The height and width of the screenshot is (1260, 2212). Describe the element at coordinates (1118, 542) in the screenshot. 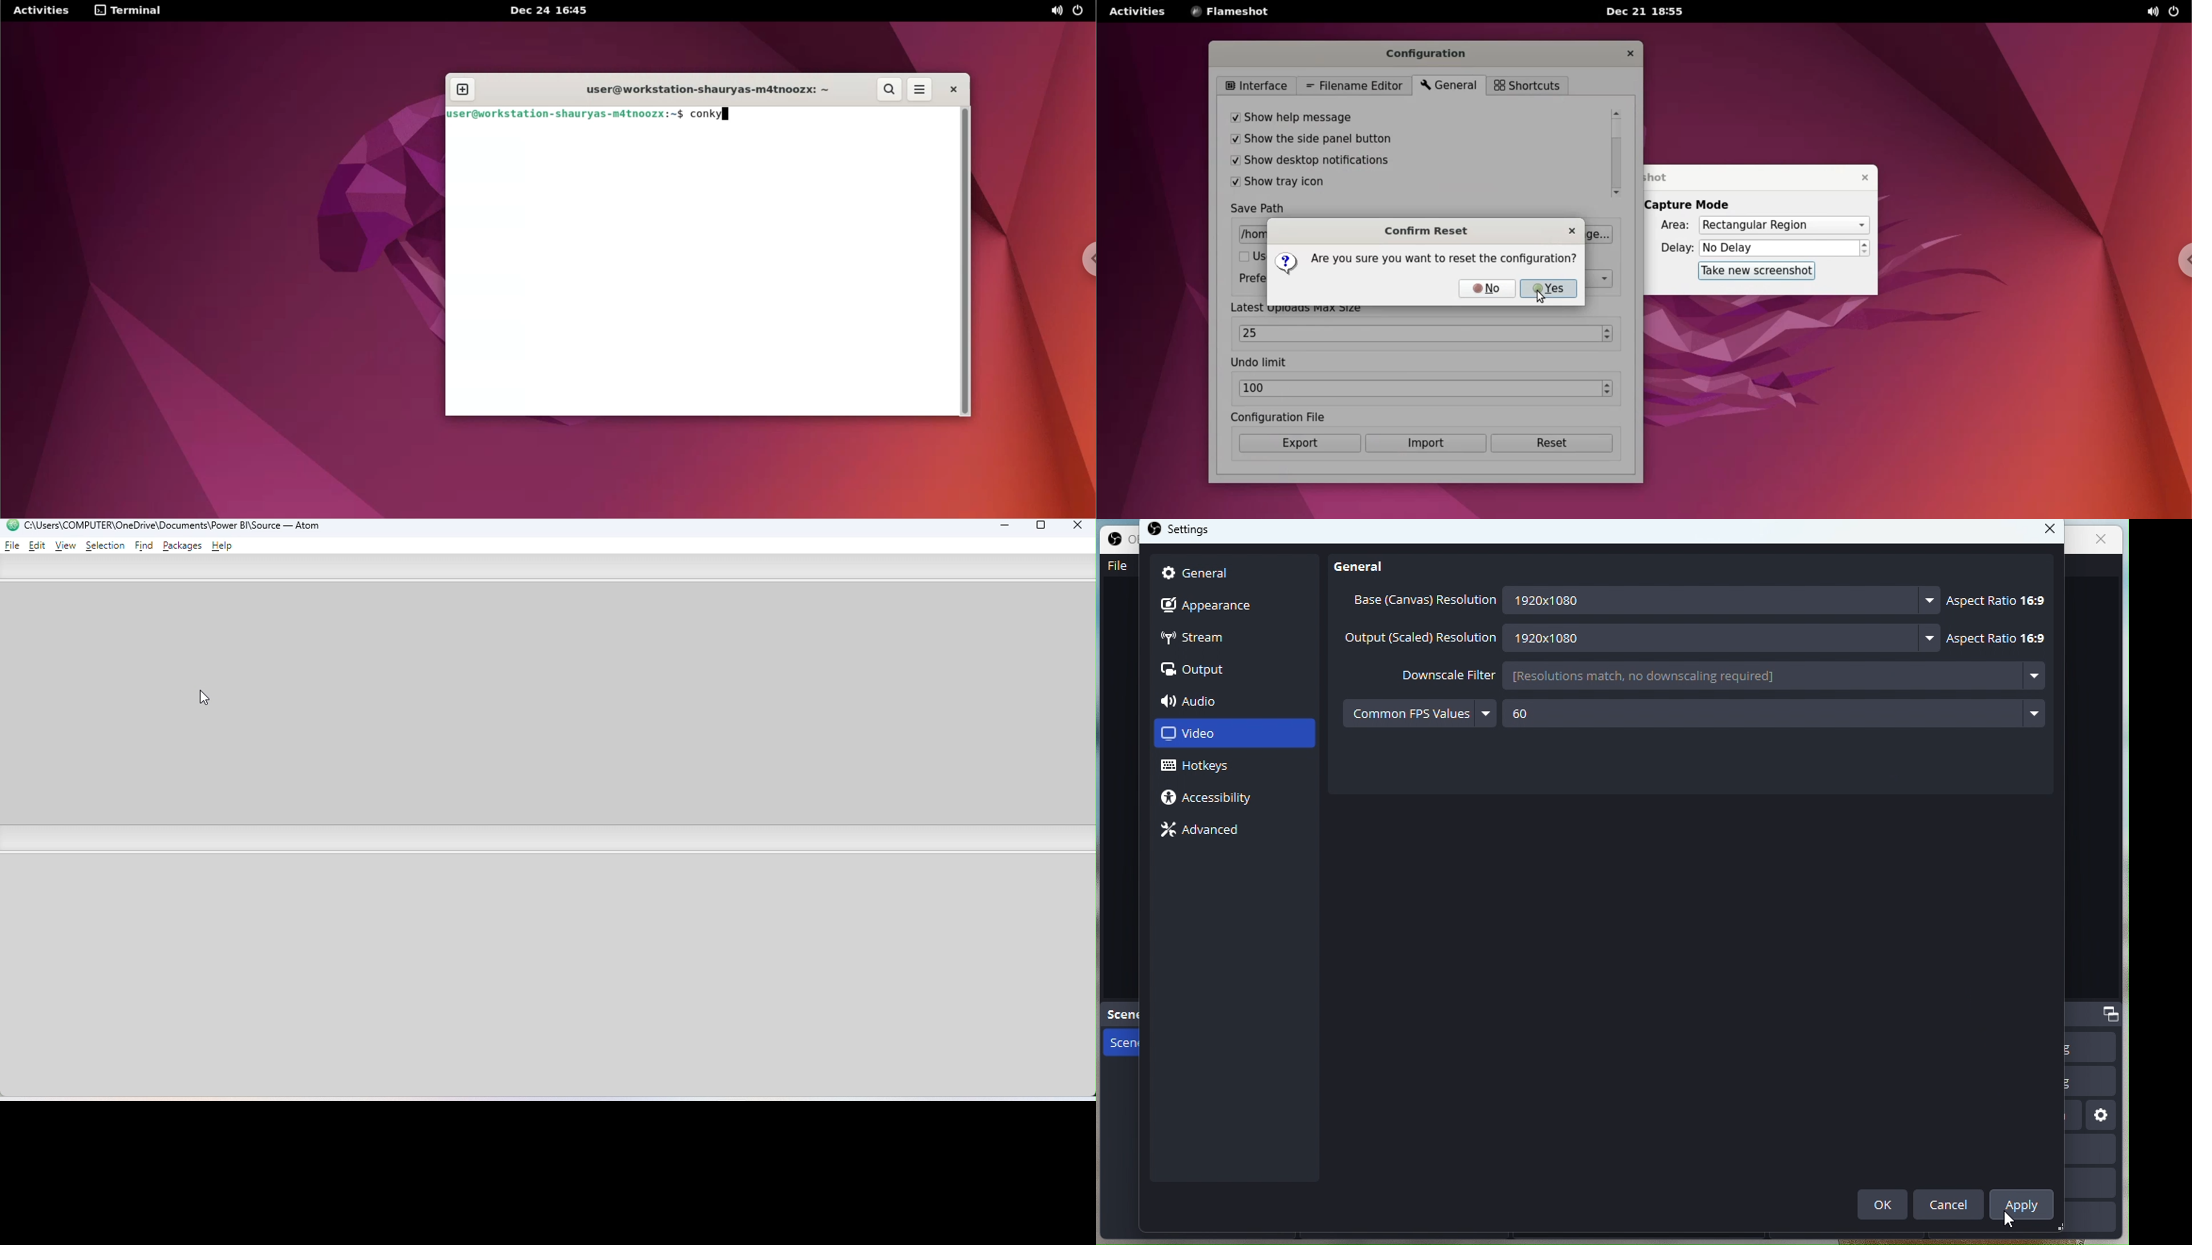

I see `OBS studio logo` at that location.